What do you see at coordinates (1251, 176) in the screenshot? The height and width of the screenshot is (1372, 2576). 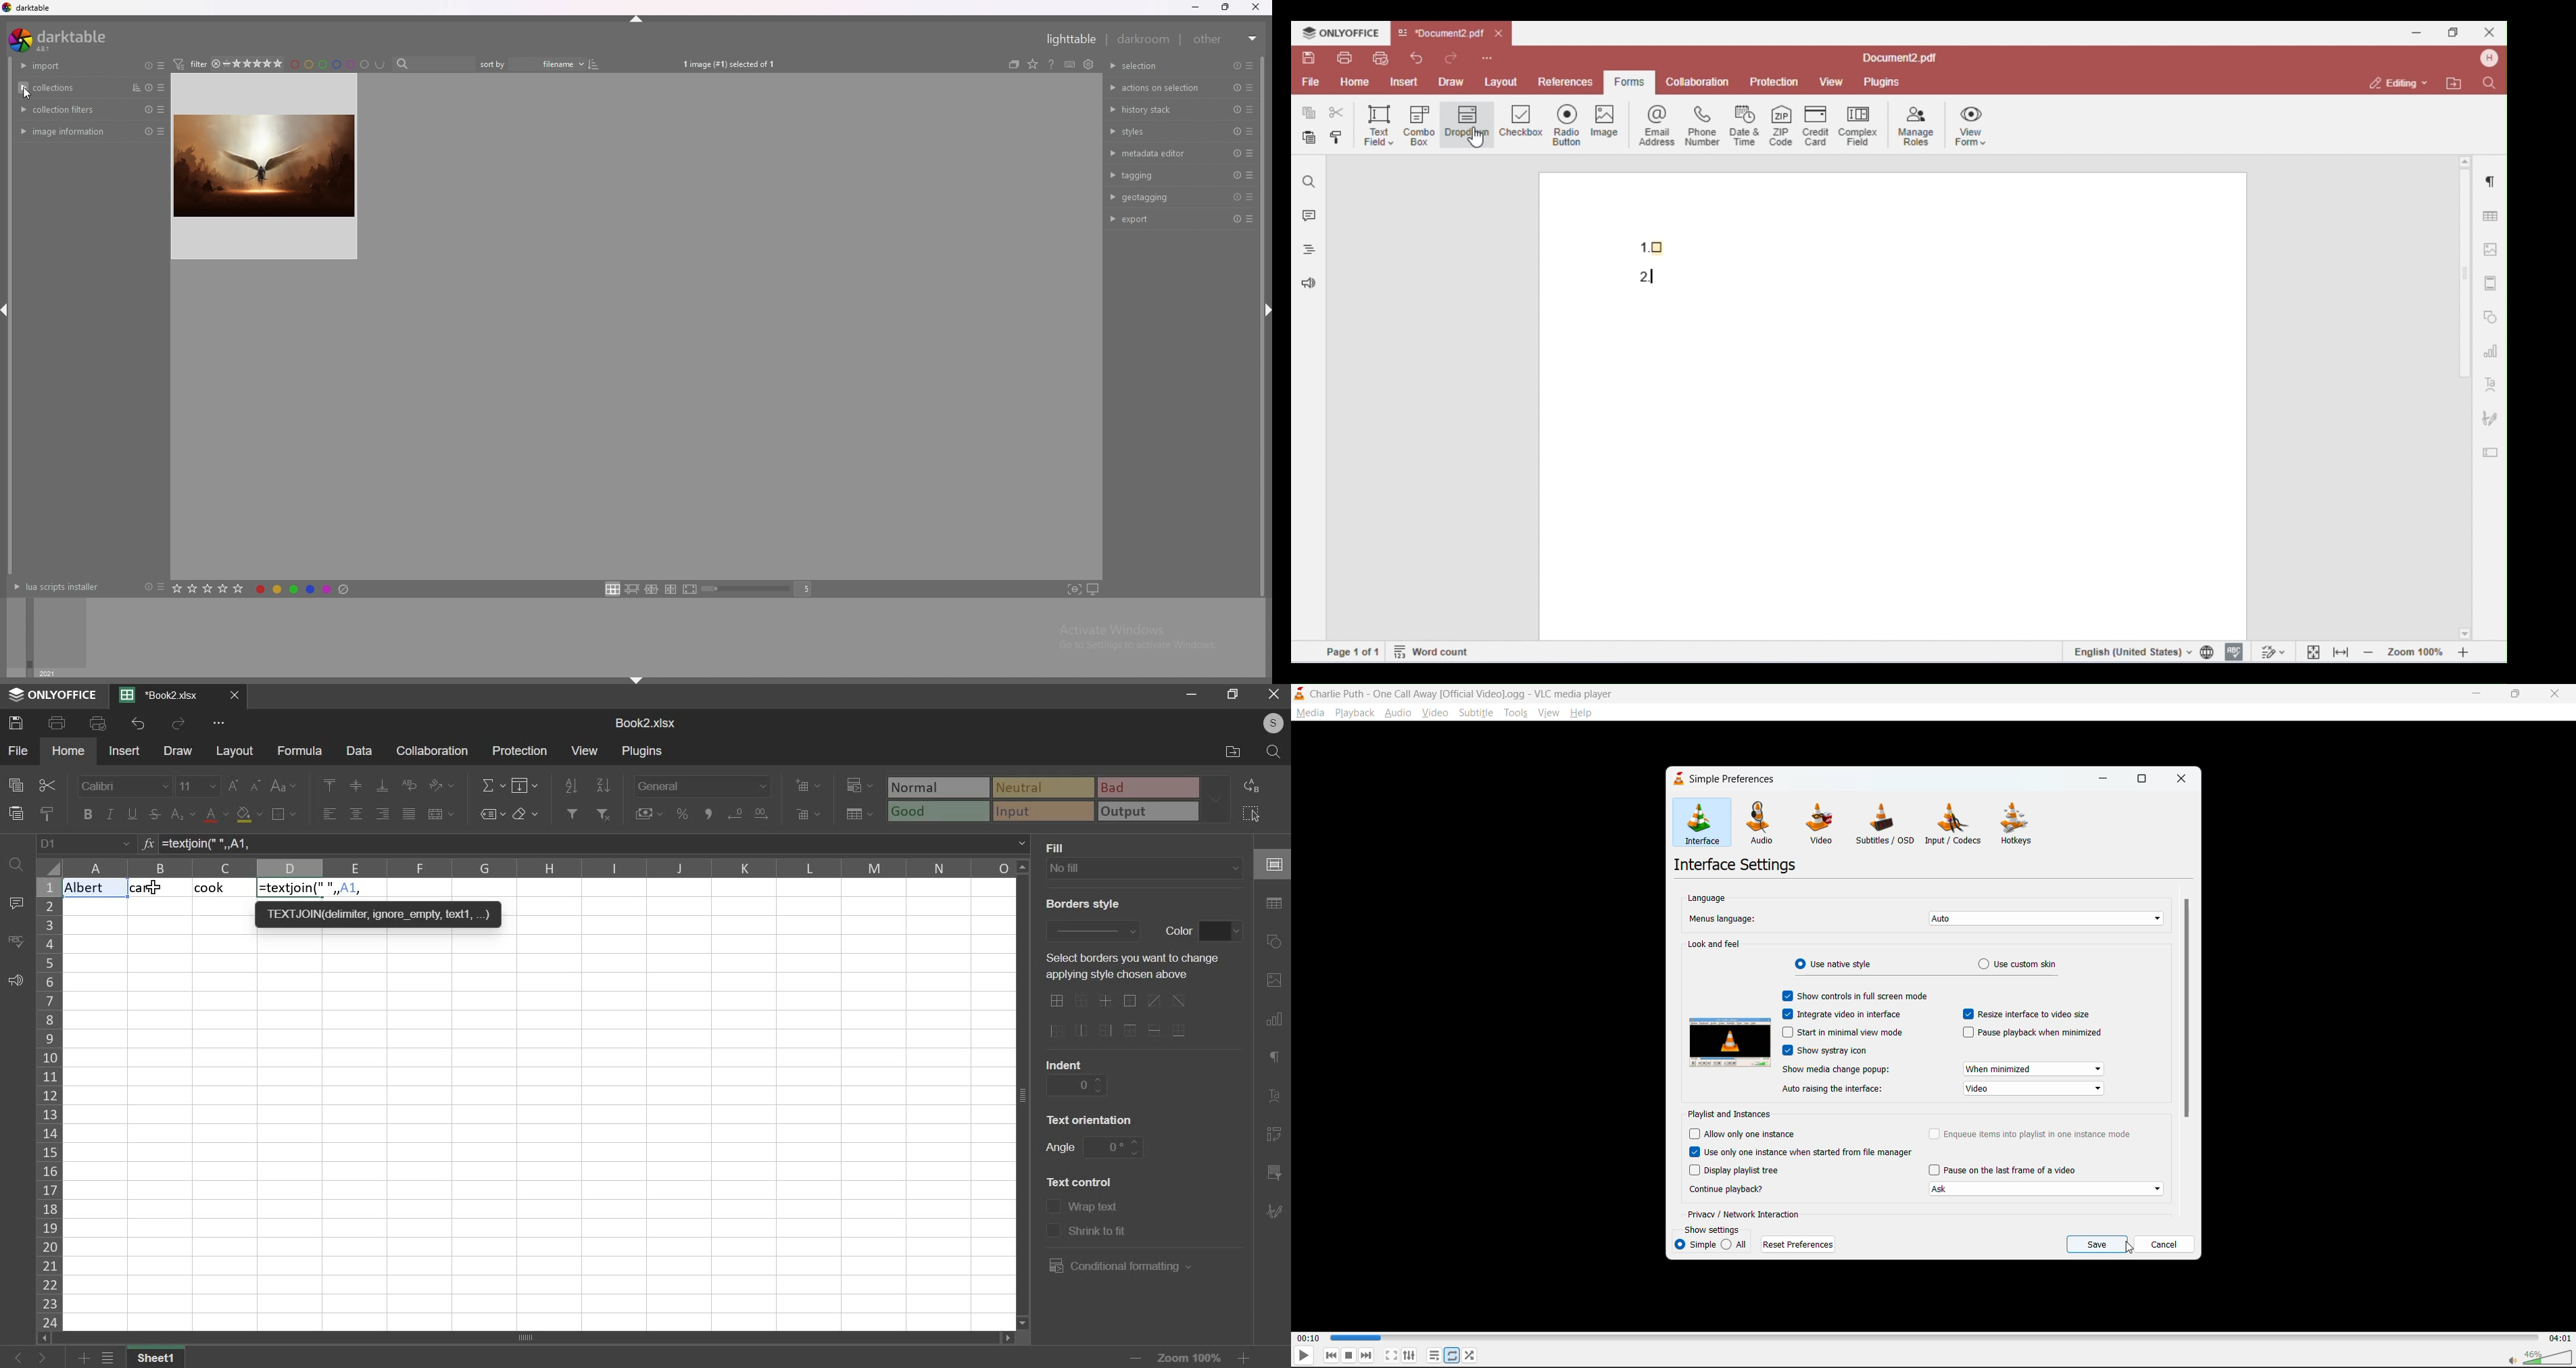 I see `` at bounding box center [1251, 176].